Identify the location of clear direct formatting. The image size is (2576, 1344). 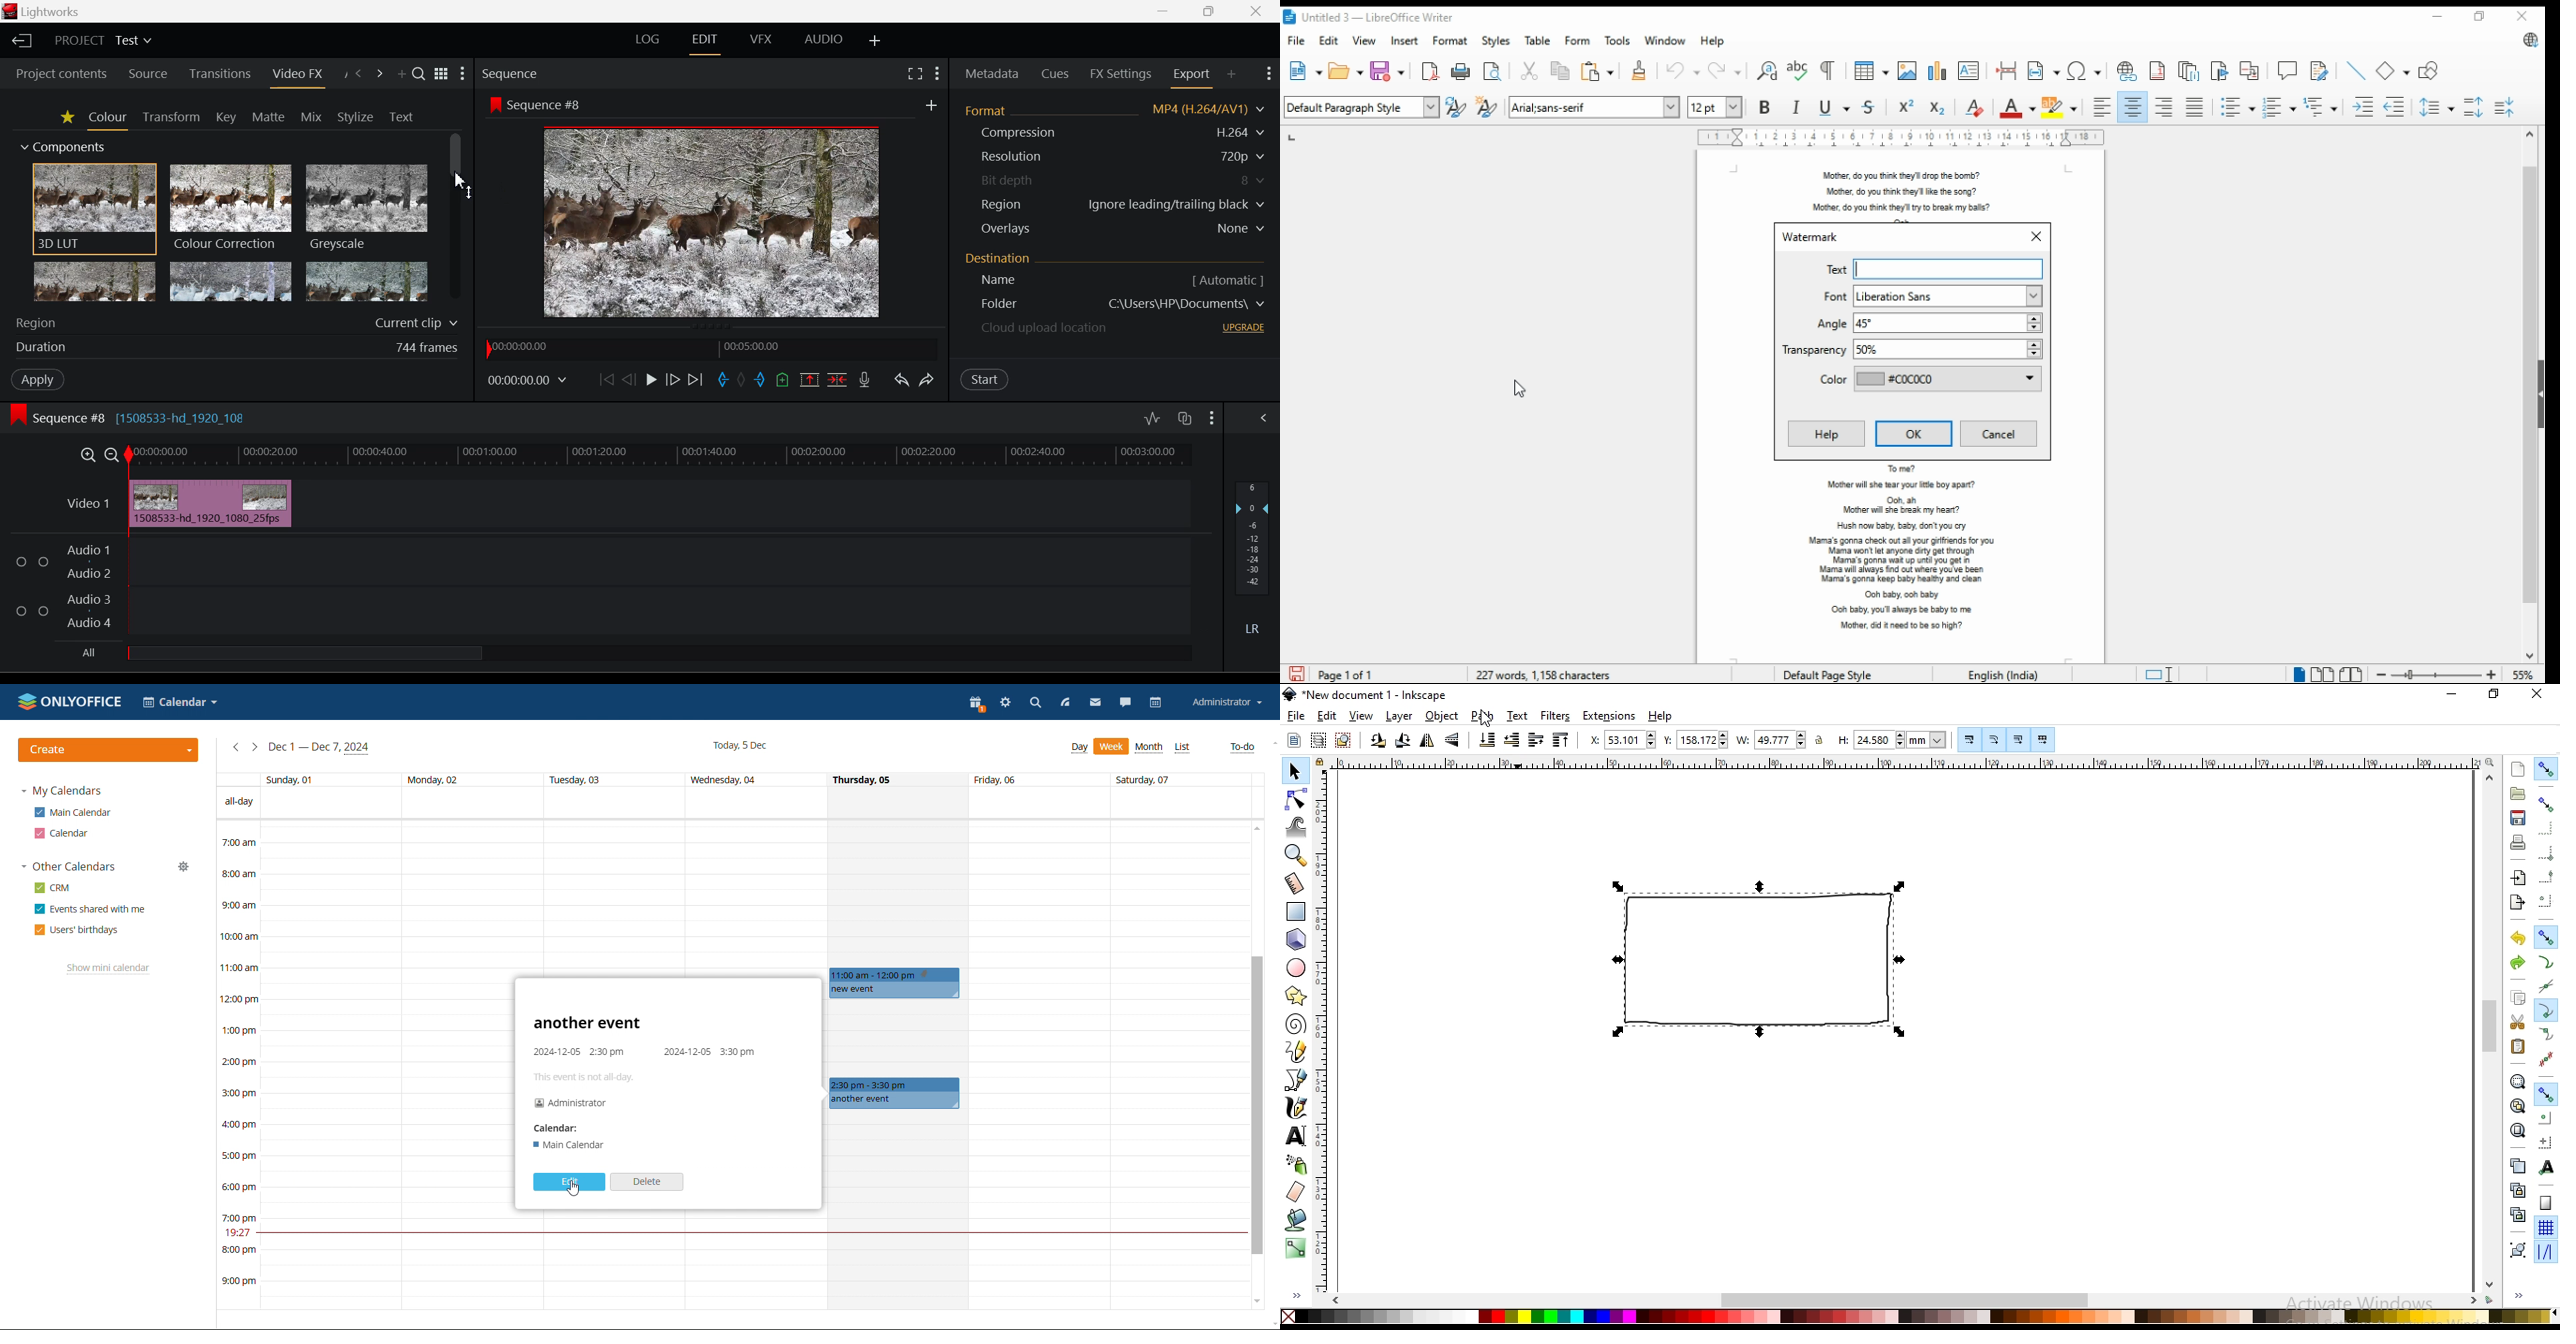
(1975, 107).